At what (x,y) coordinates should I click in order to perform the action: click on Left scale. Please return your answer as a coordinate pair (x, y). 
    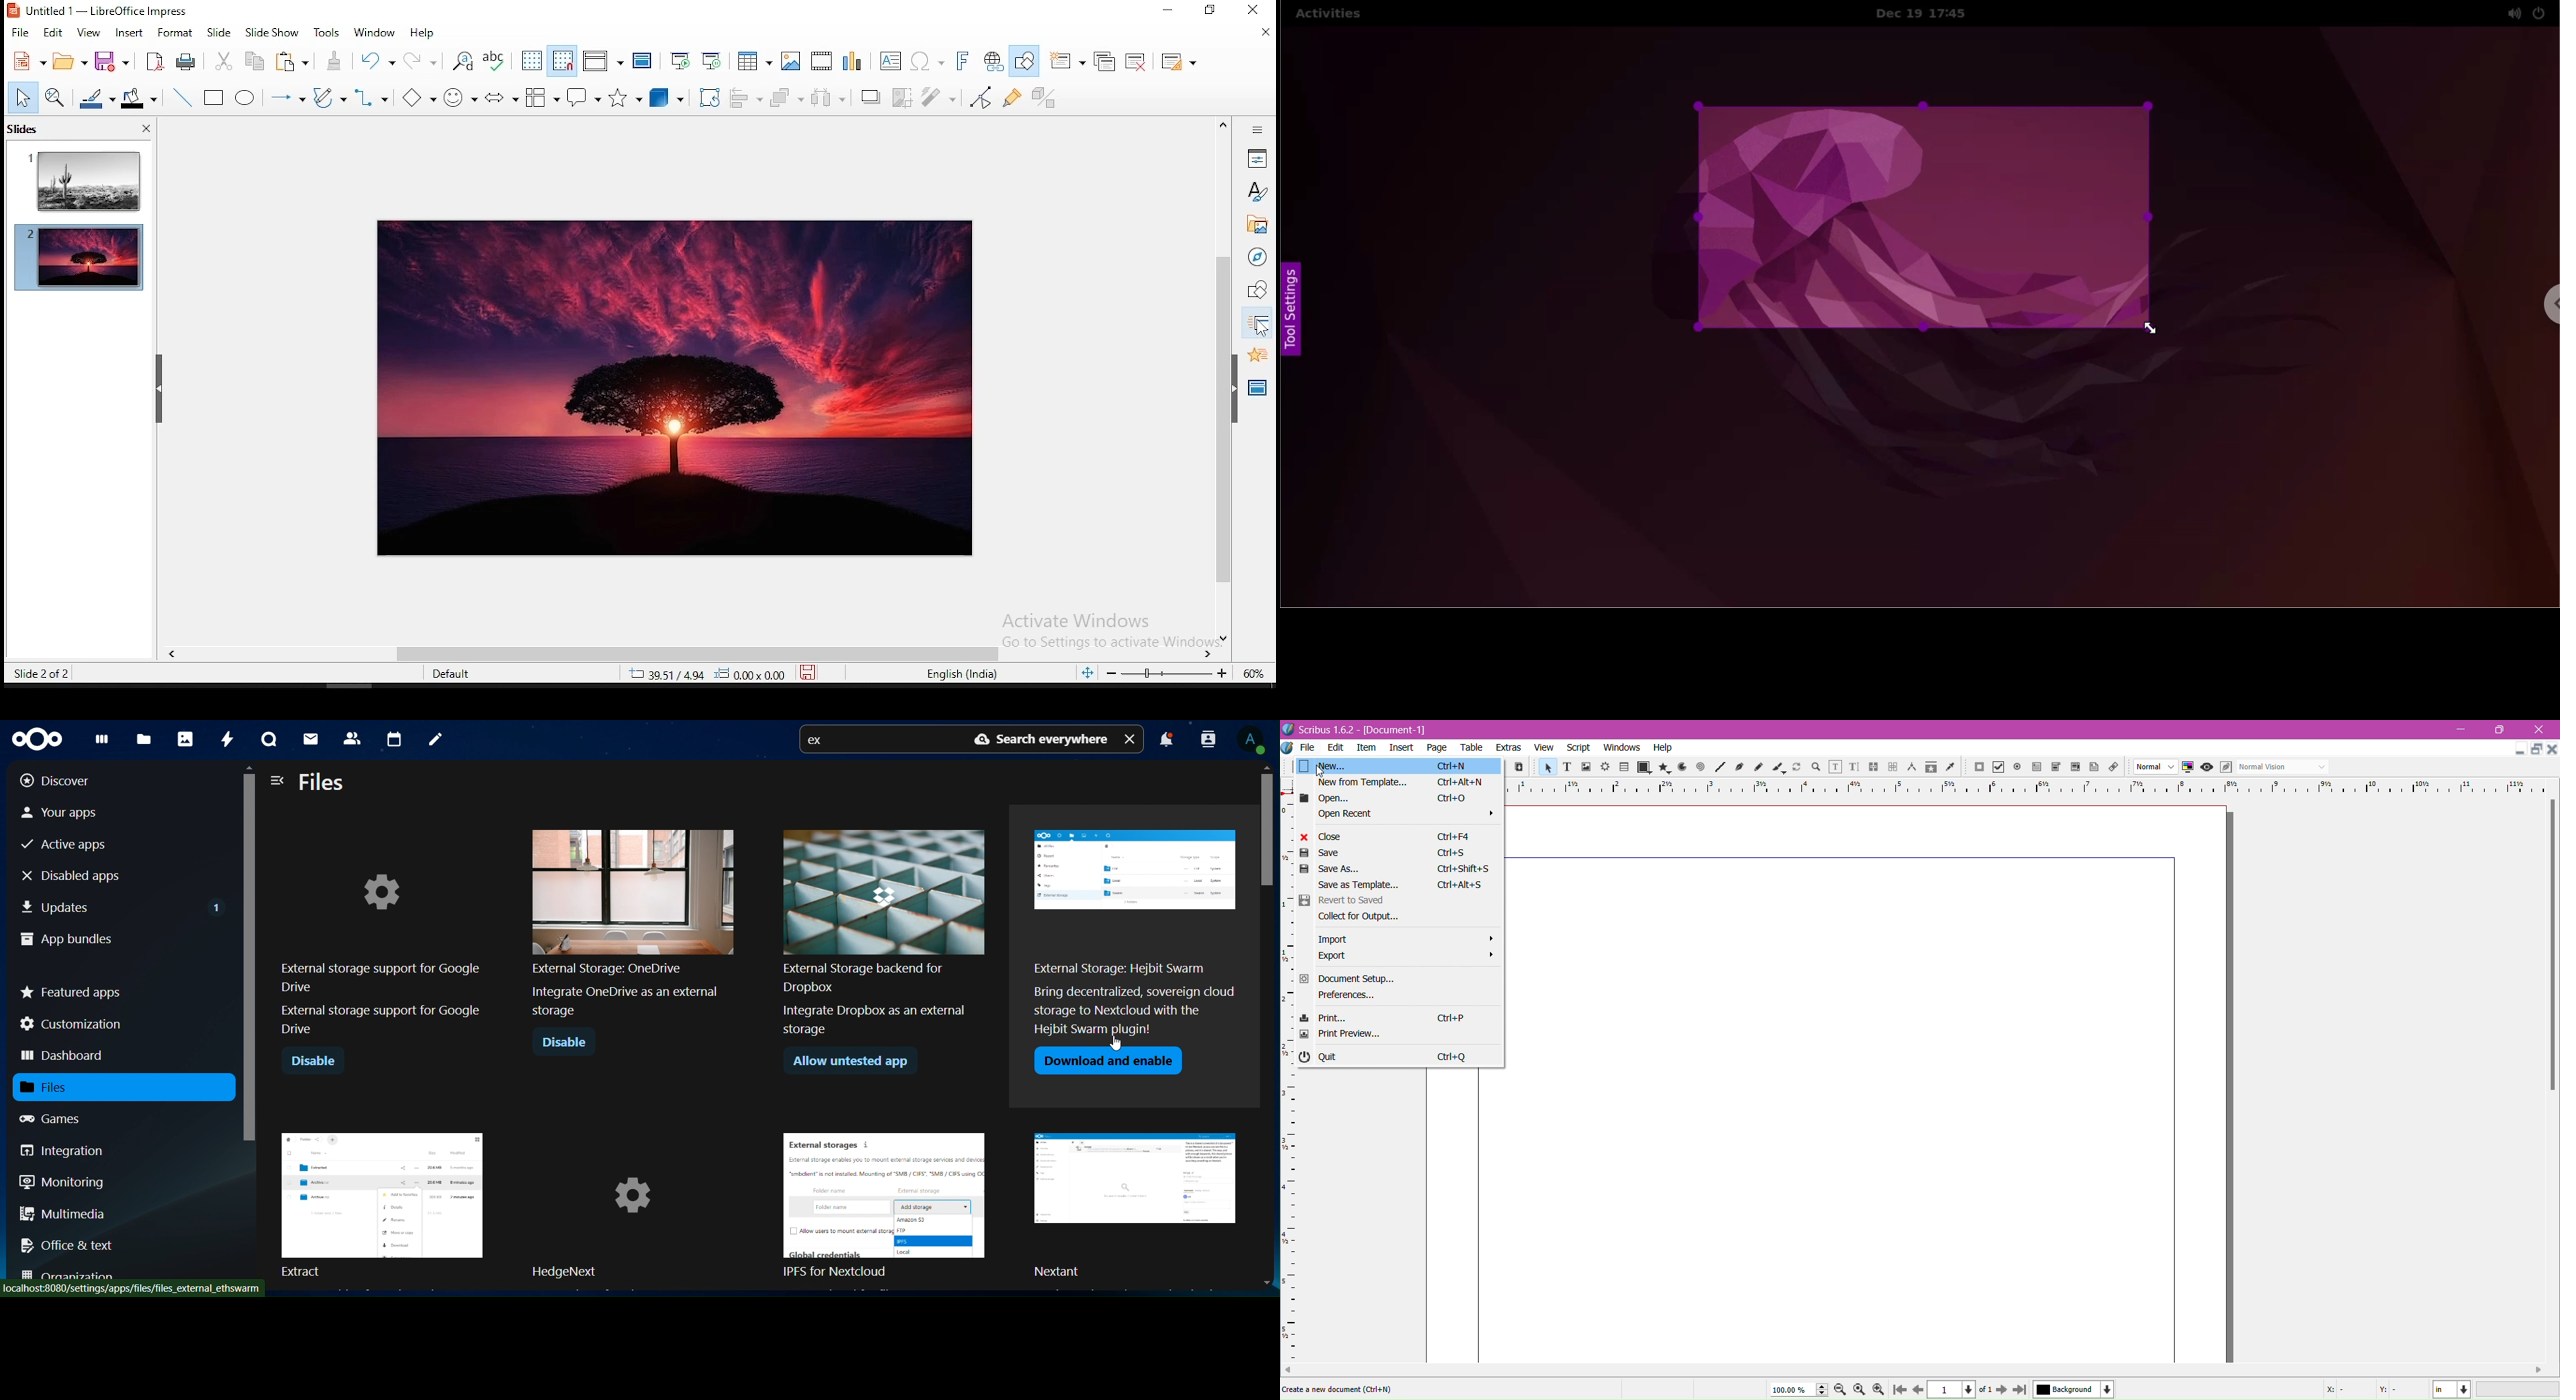
    Looking at the image, I should click on (1291, 1070).